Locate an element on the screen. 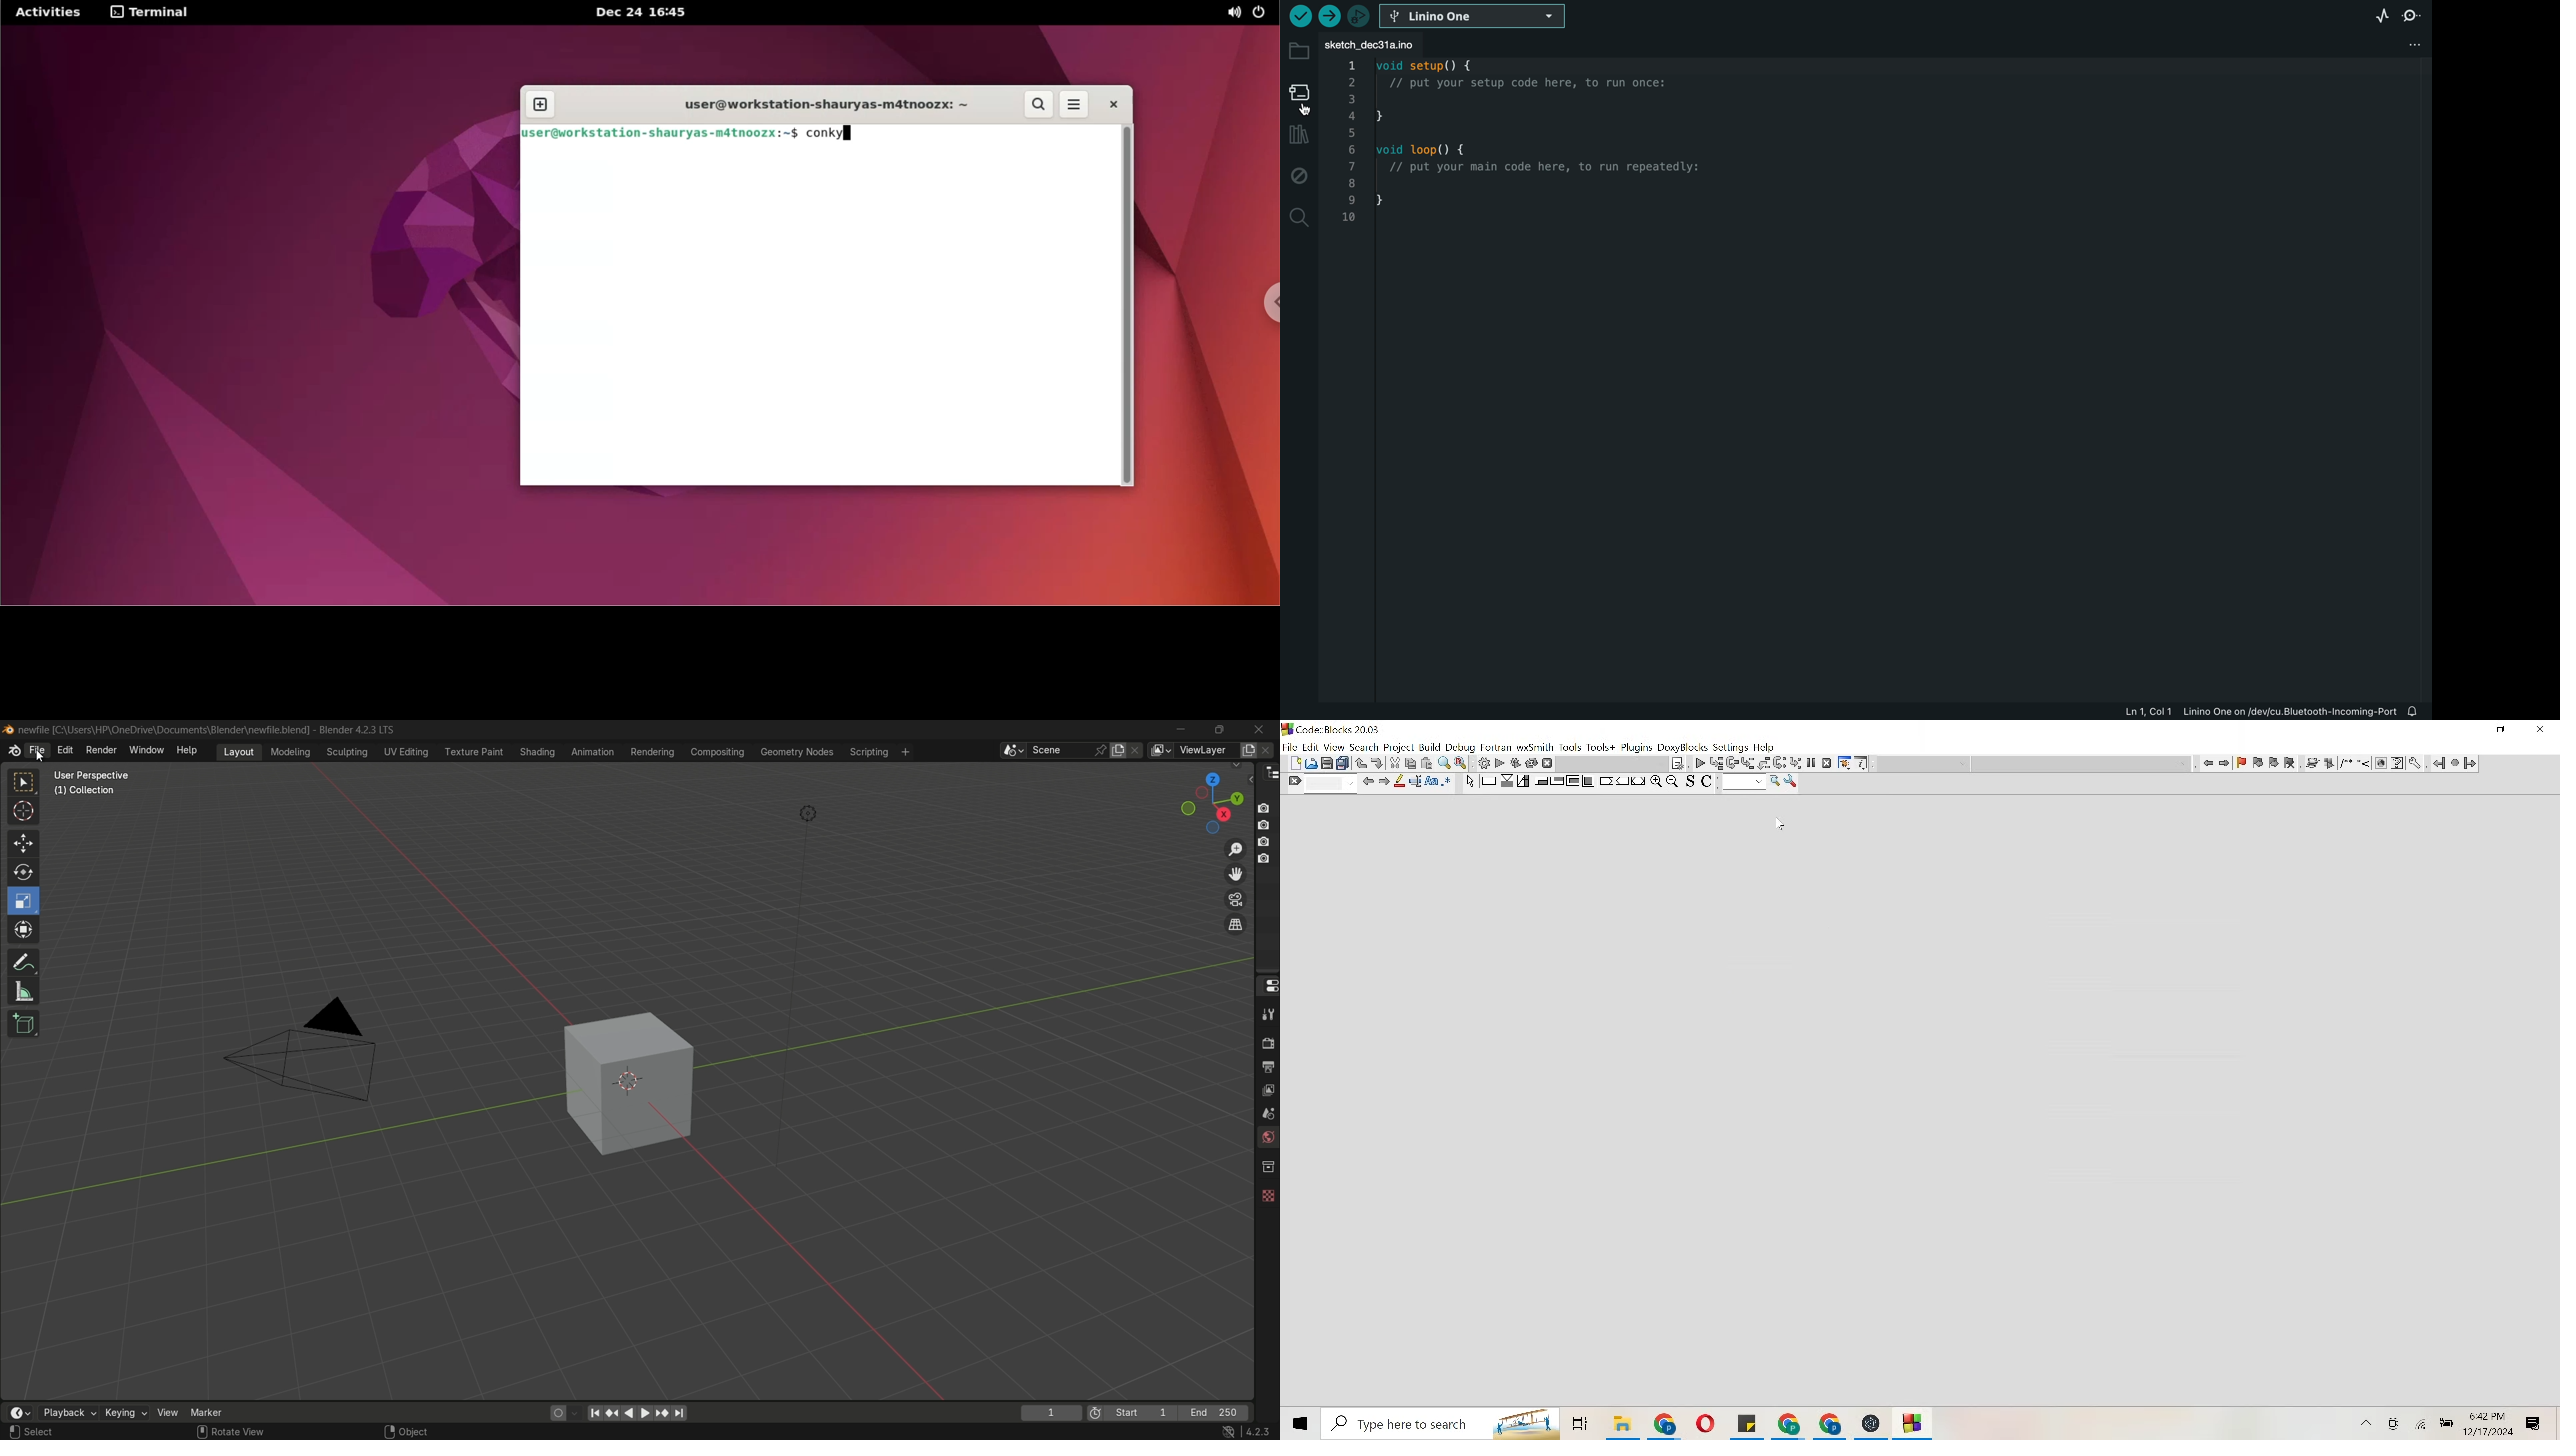 The height and width of the screenshot is (1456, 2576). camera is located at coordinates (310, 1051).